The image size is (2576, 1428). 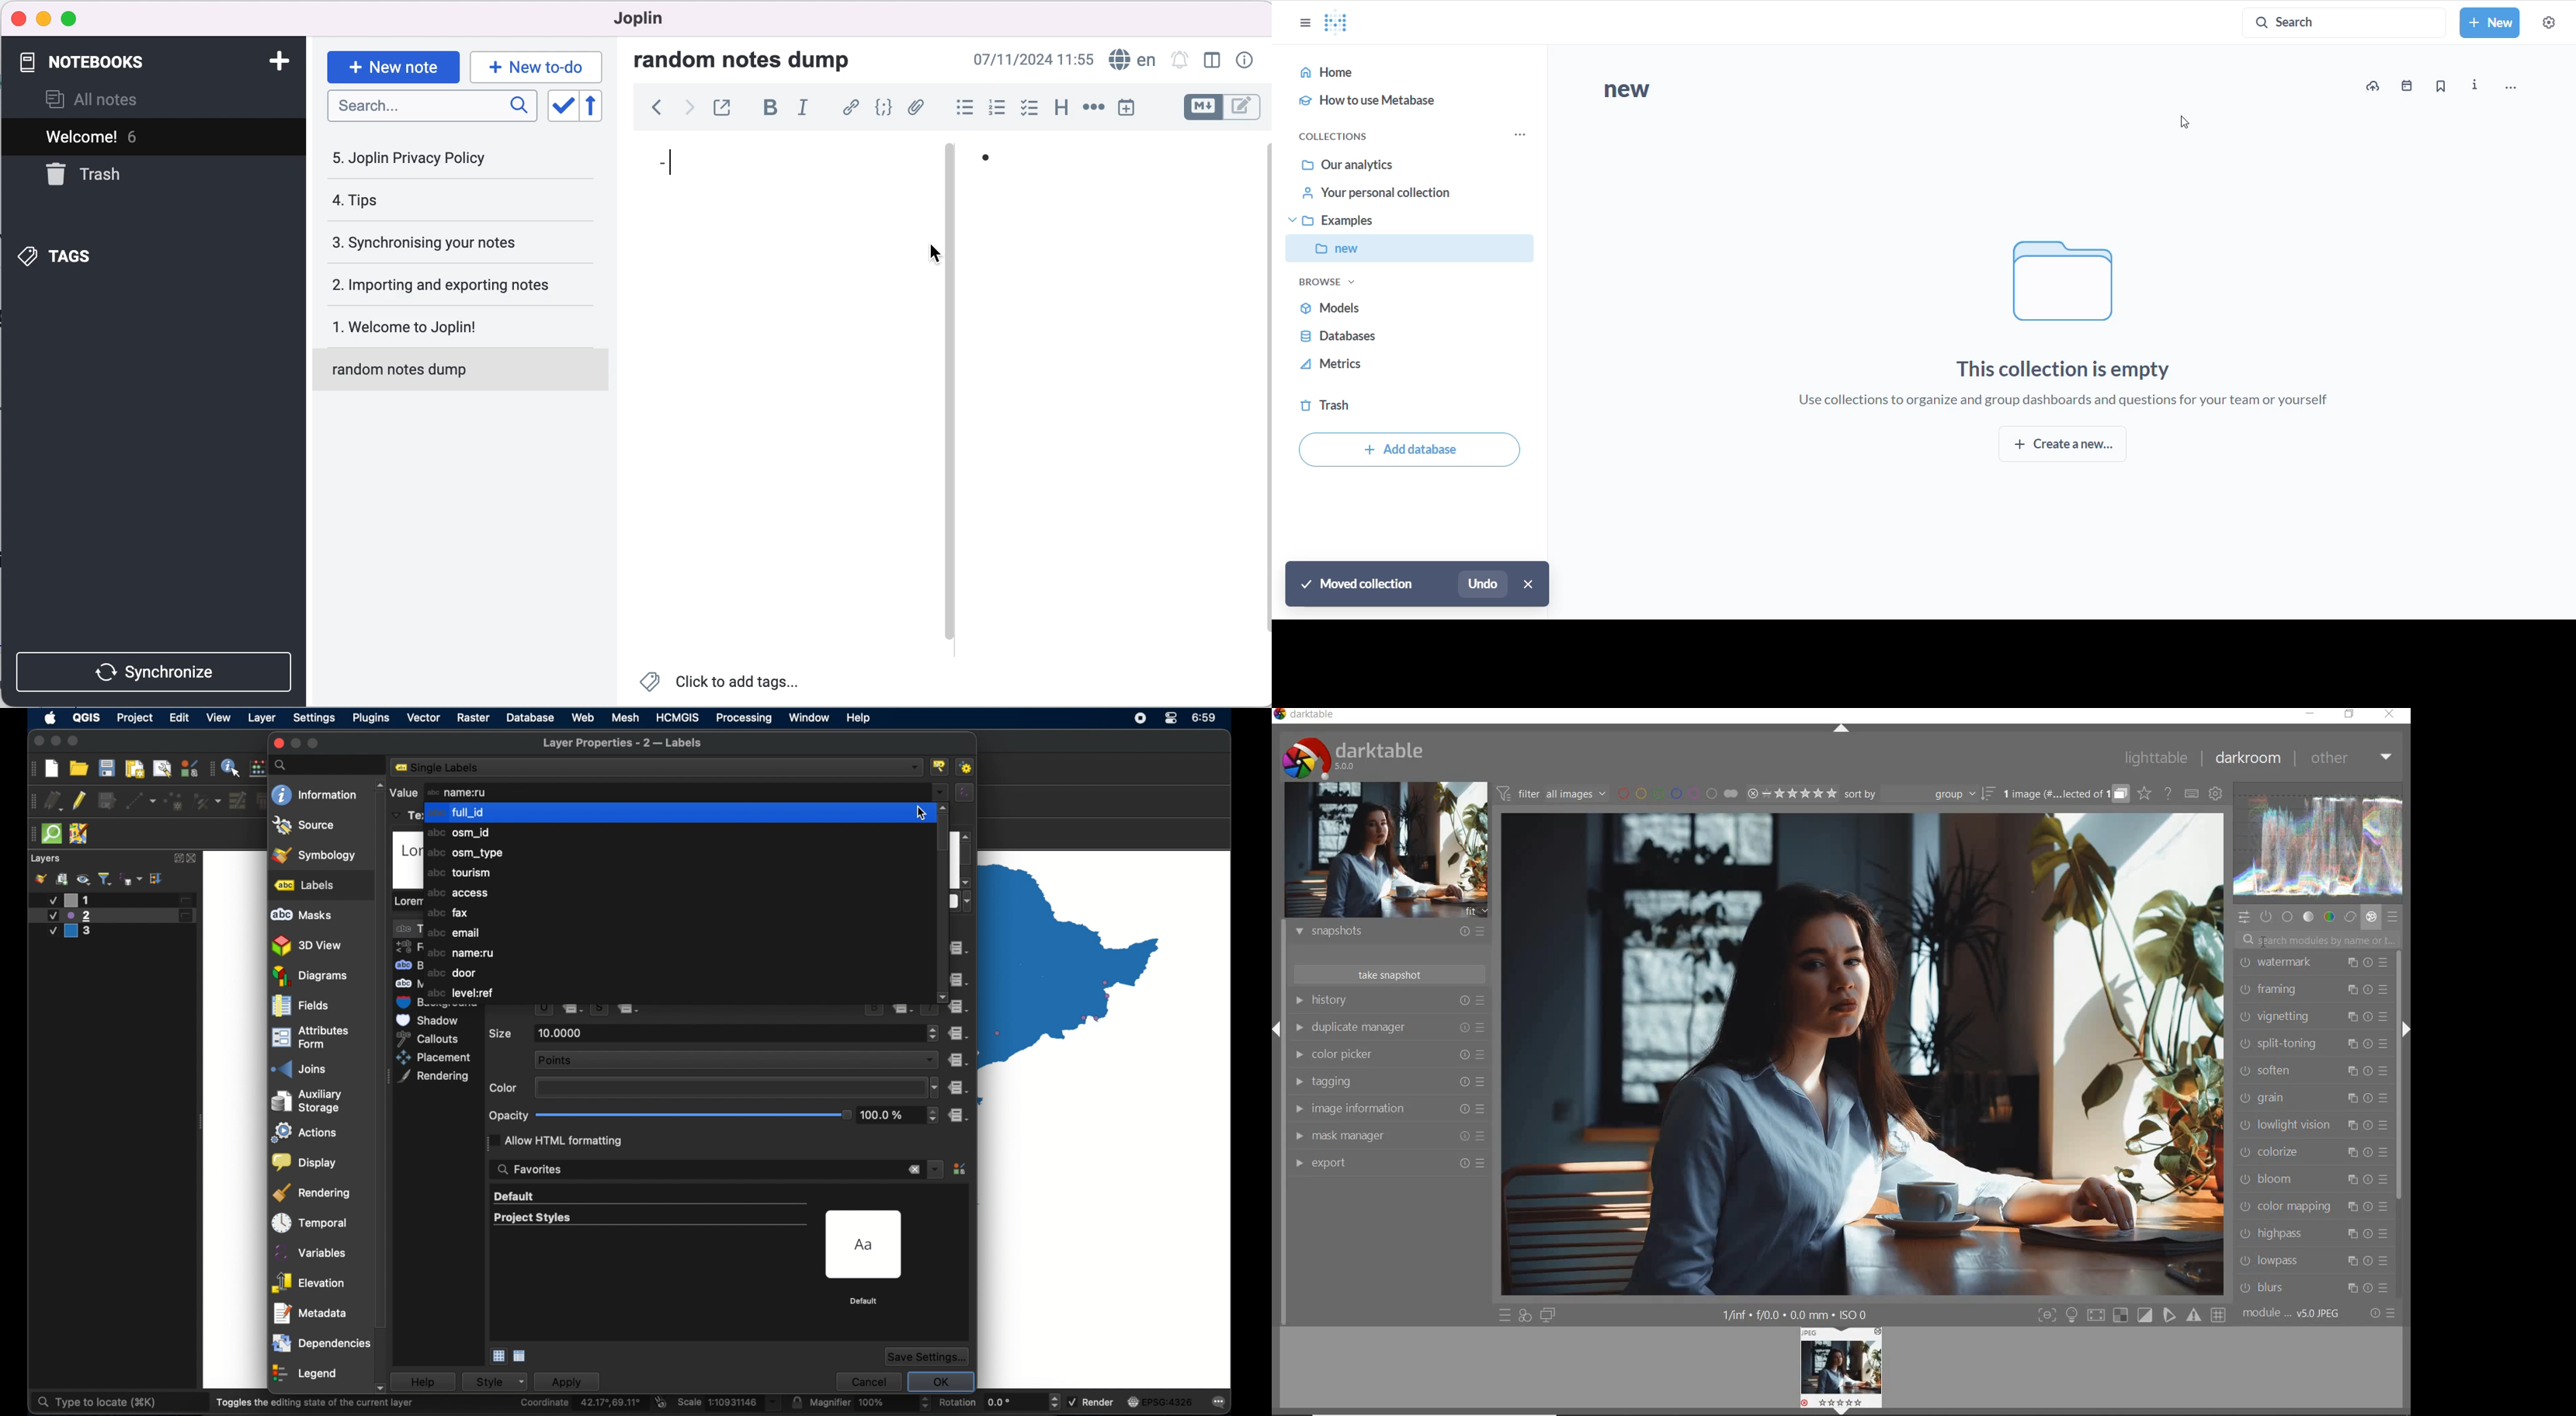 What do you see at coordinates (602, 106) in the screenshot?
I see `reverse sort order` at bounding box center [602, 106].